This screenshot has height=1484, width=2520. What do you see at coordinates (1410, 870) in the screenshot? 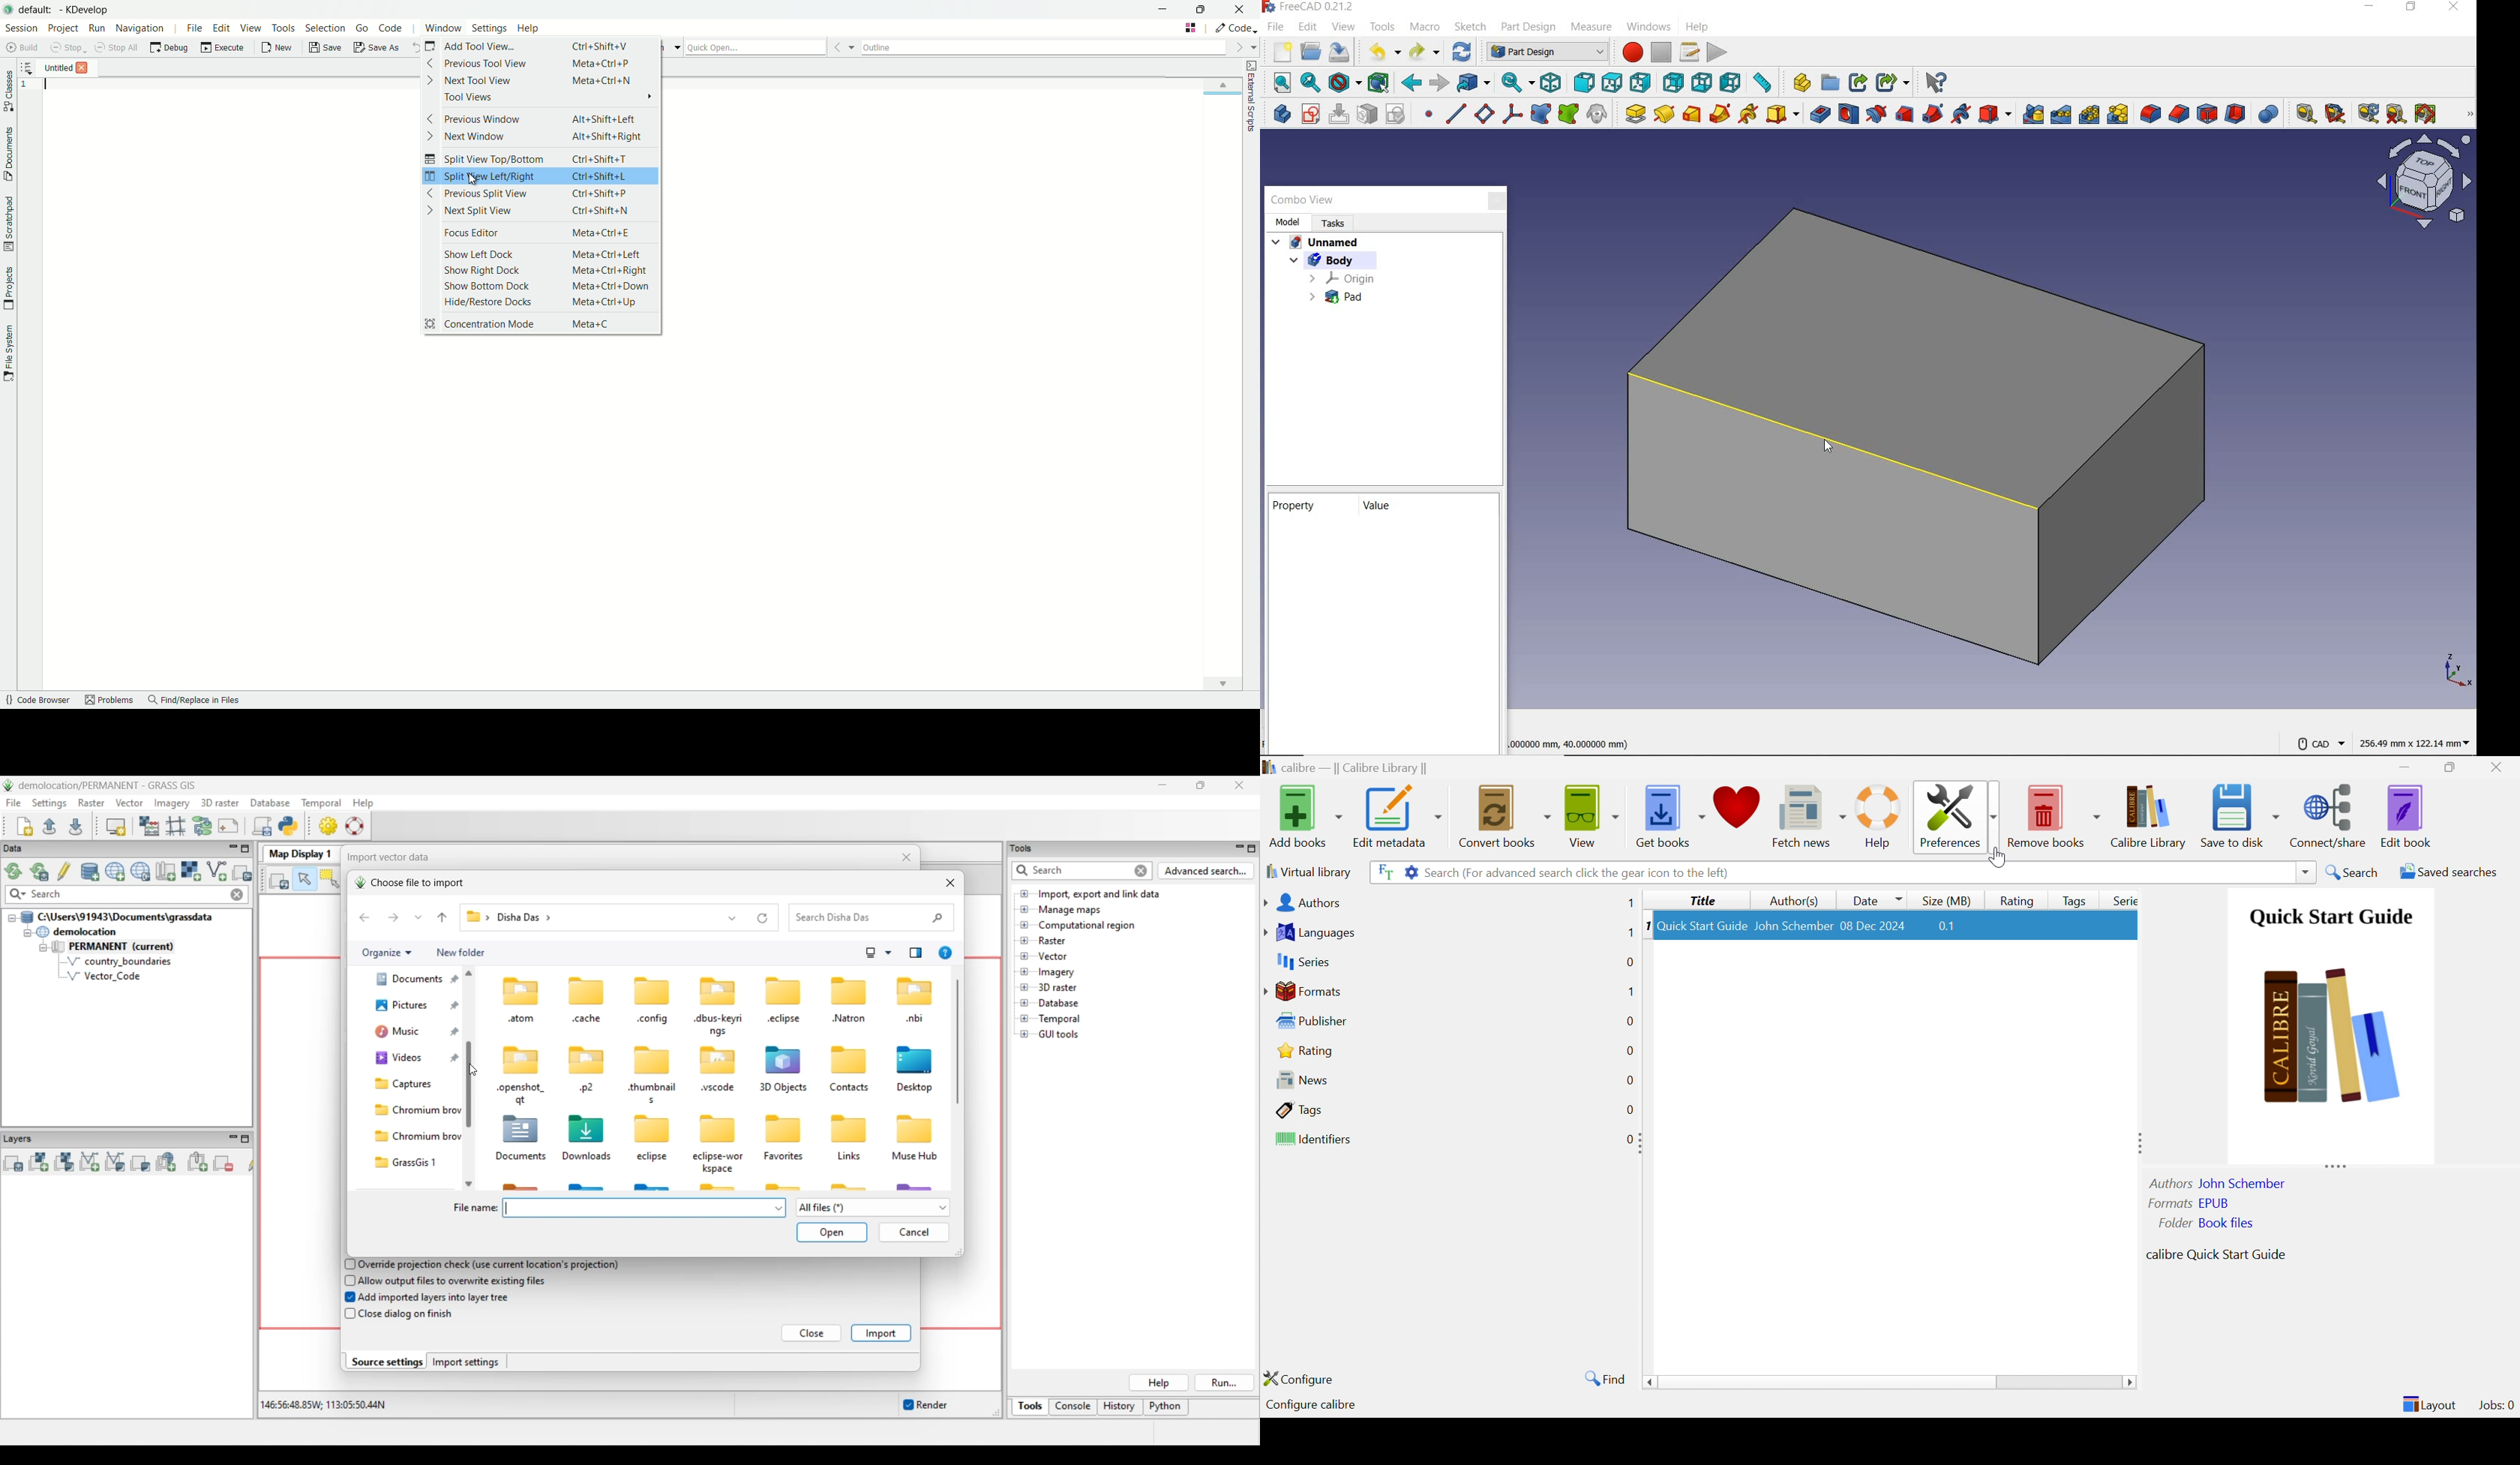
I see `Advanced search` at bounding box center [1410, 870].